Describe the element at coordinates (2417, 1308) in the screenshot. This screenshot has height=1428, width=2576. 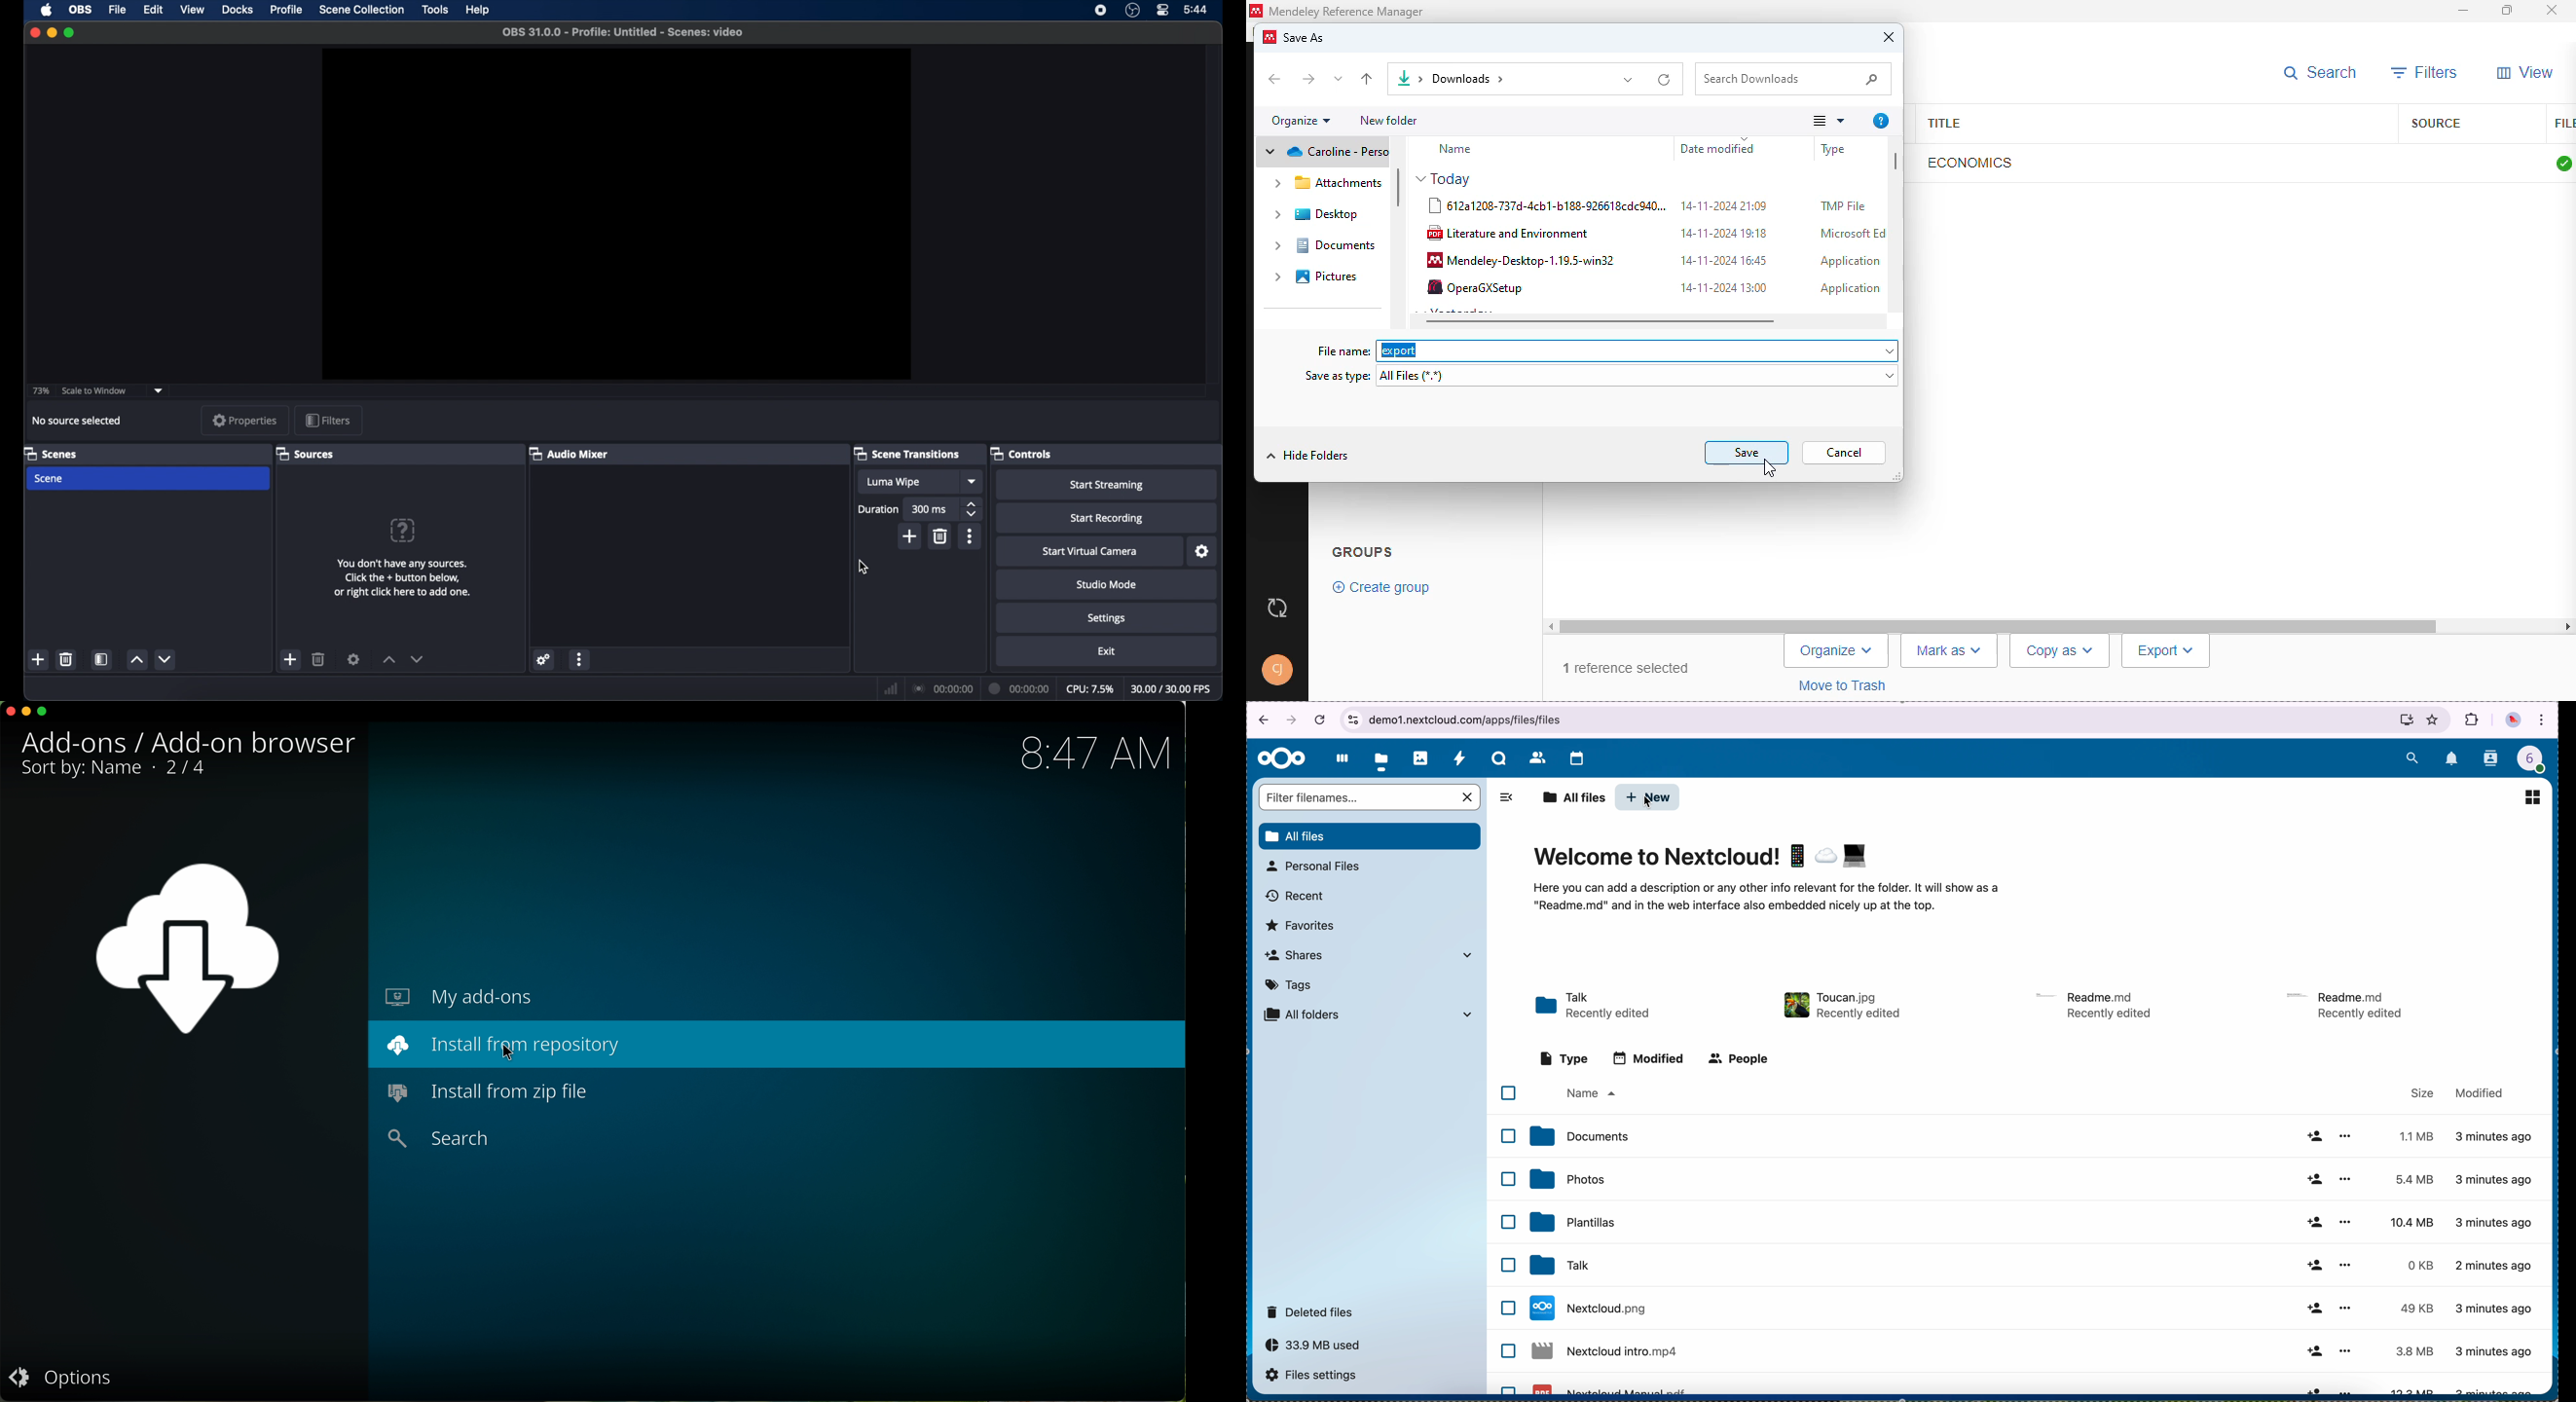
I see `49 KB` at that location.